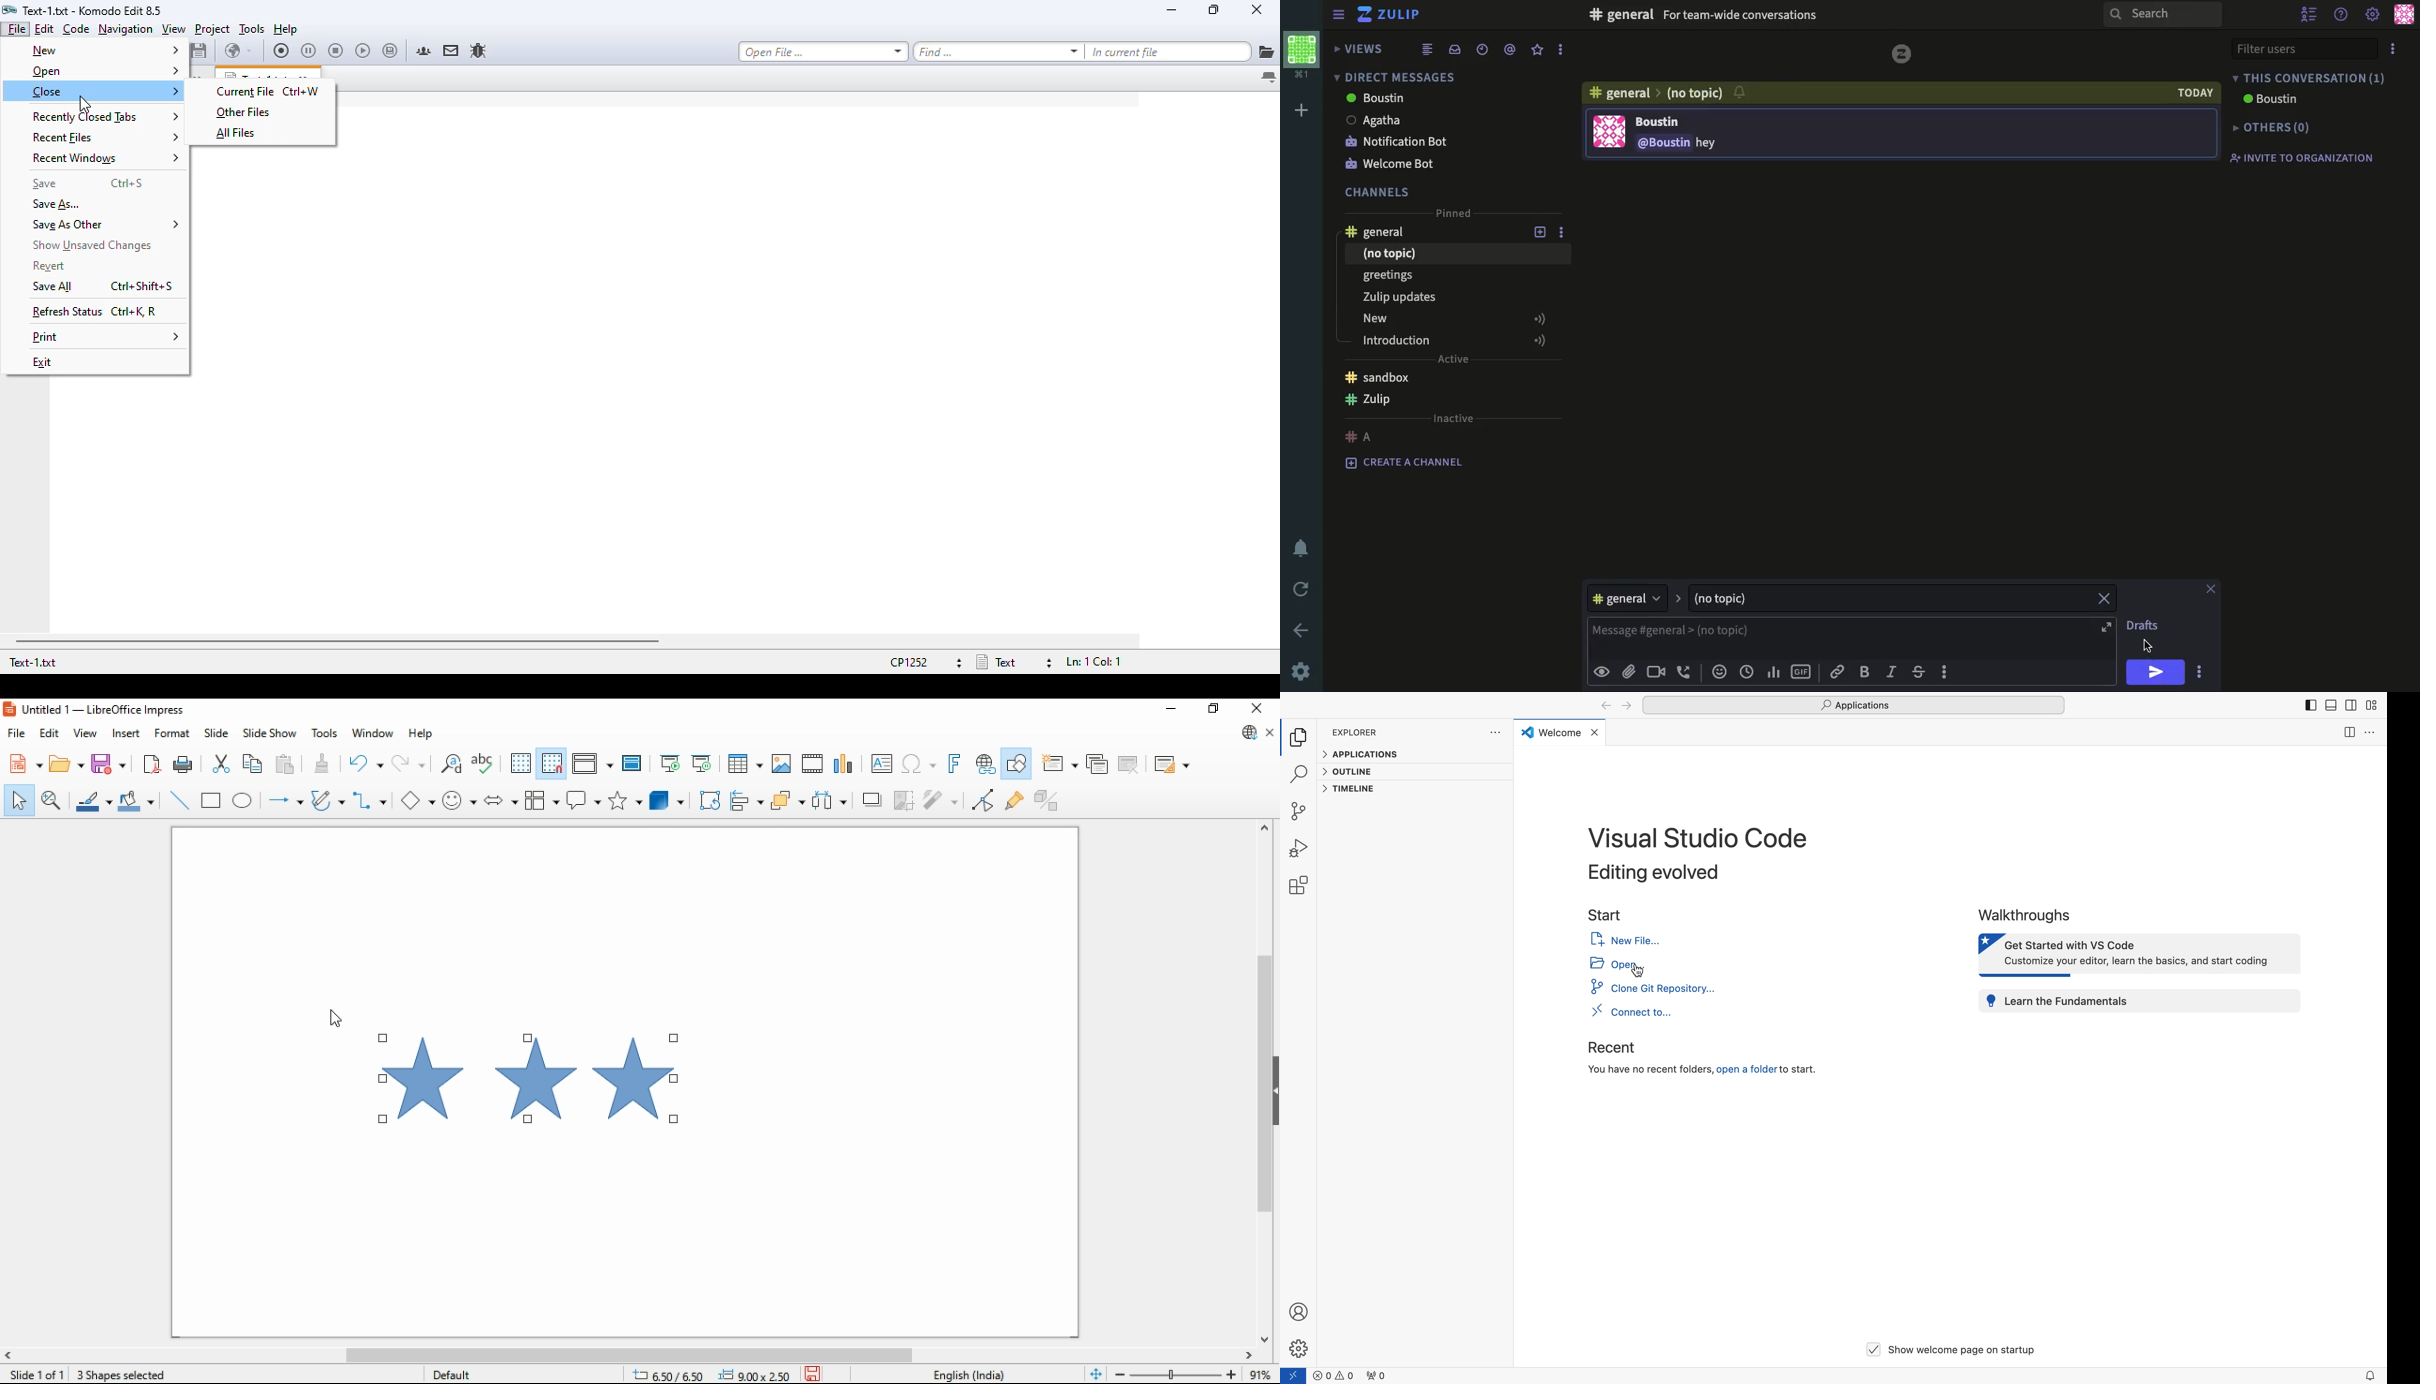 The width and height of the screenshot is (2436, 1400). What do you see at coordinates (984, 763) in the screenshot?
I see `insert hyperlink` at bounding box center [984, 763].